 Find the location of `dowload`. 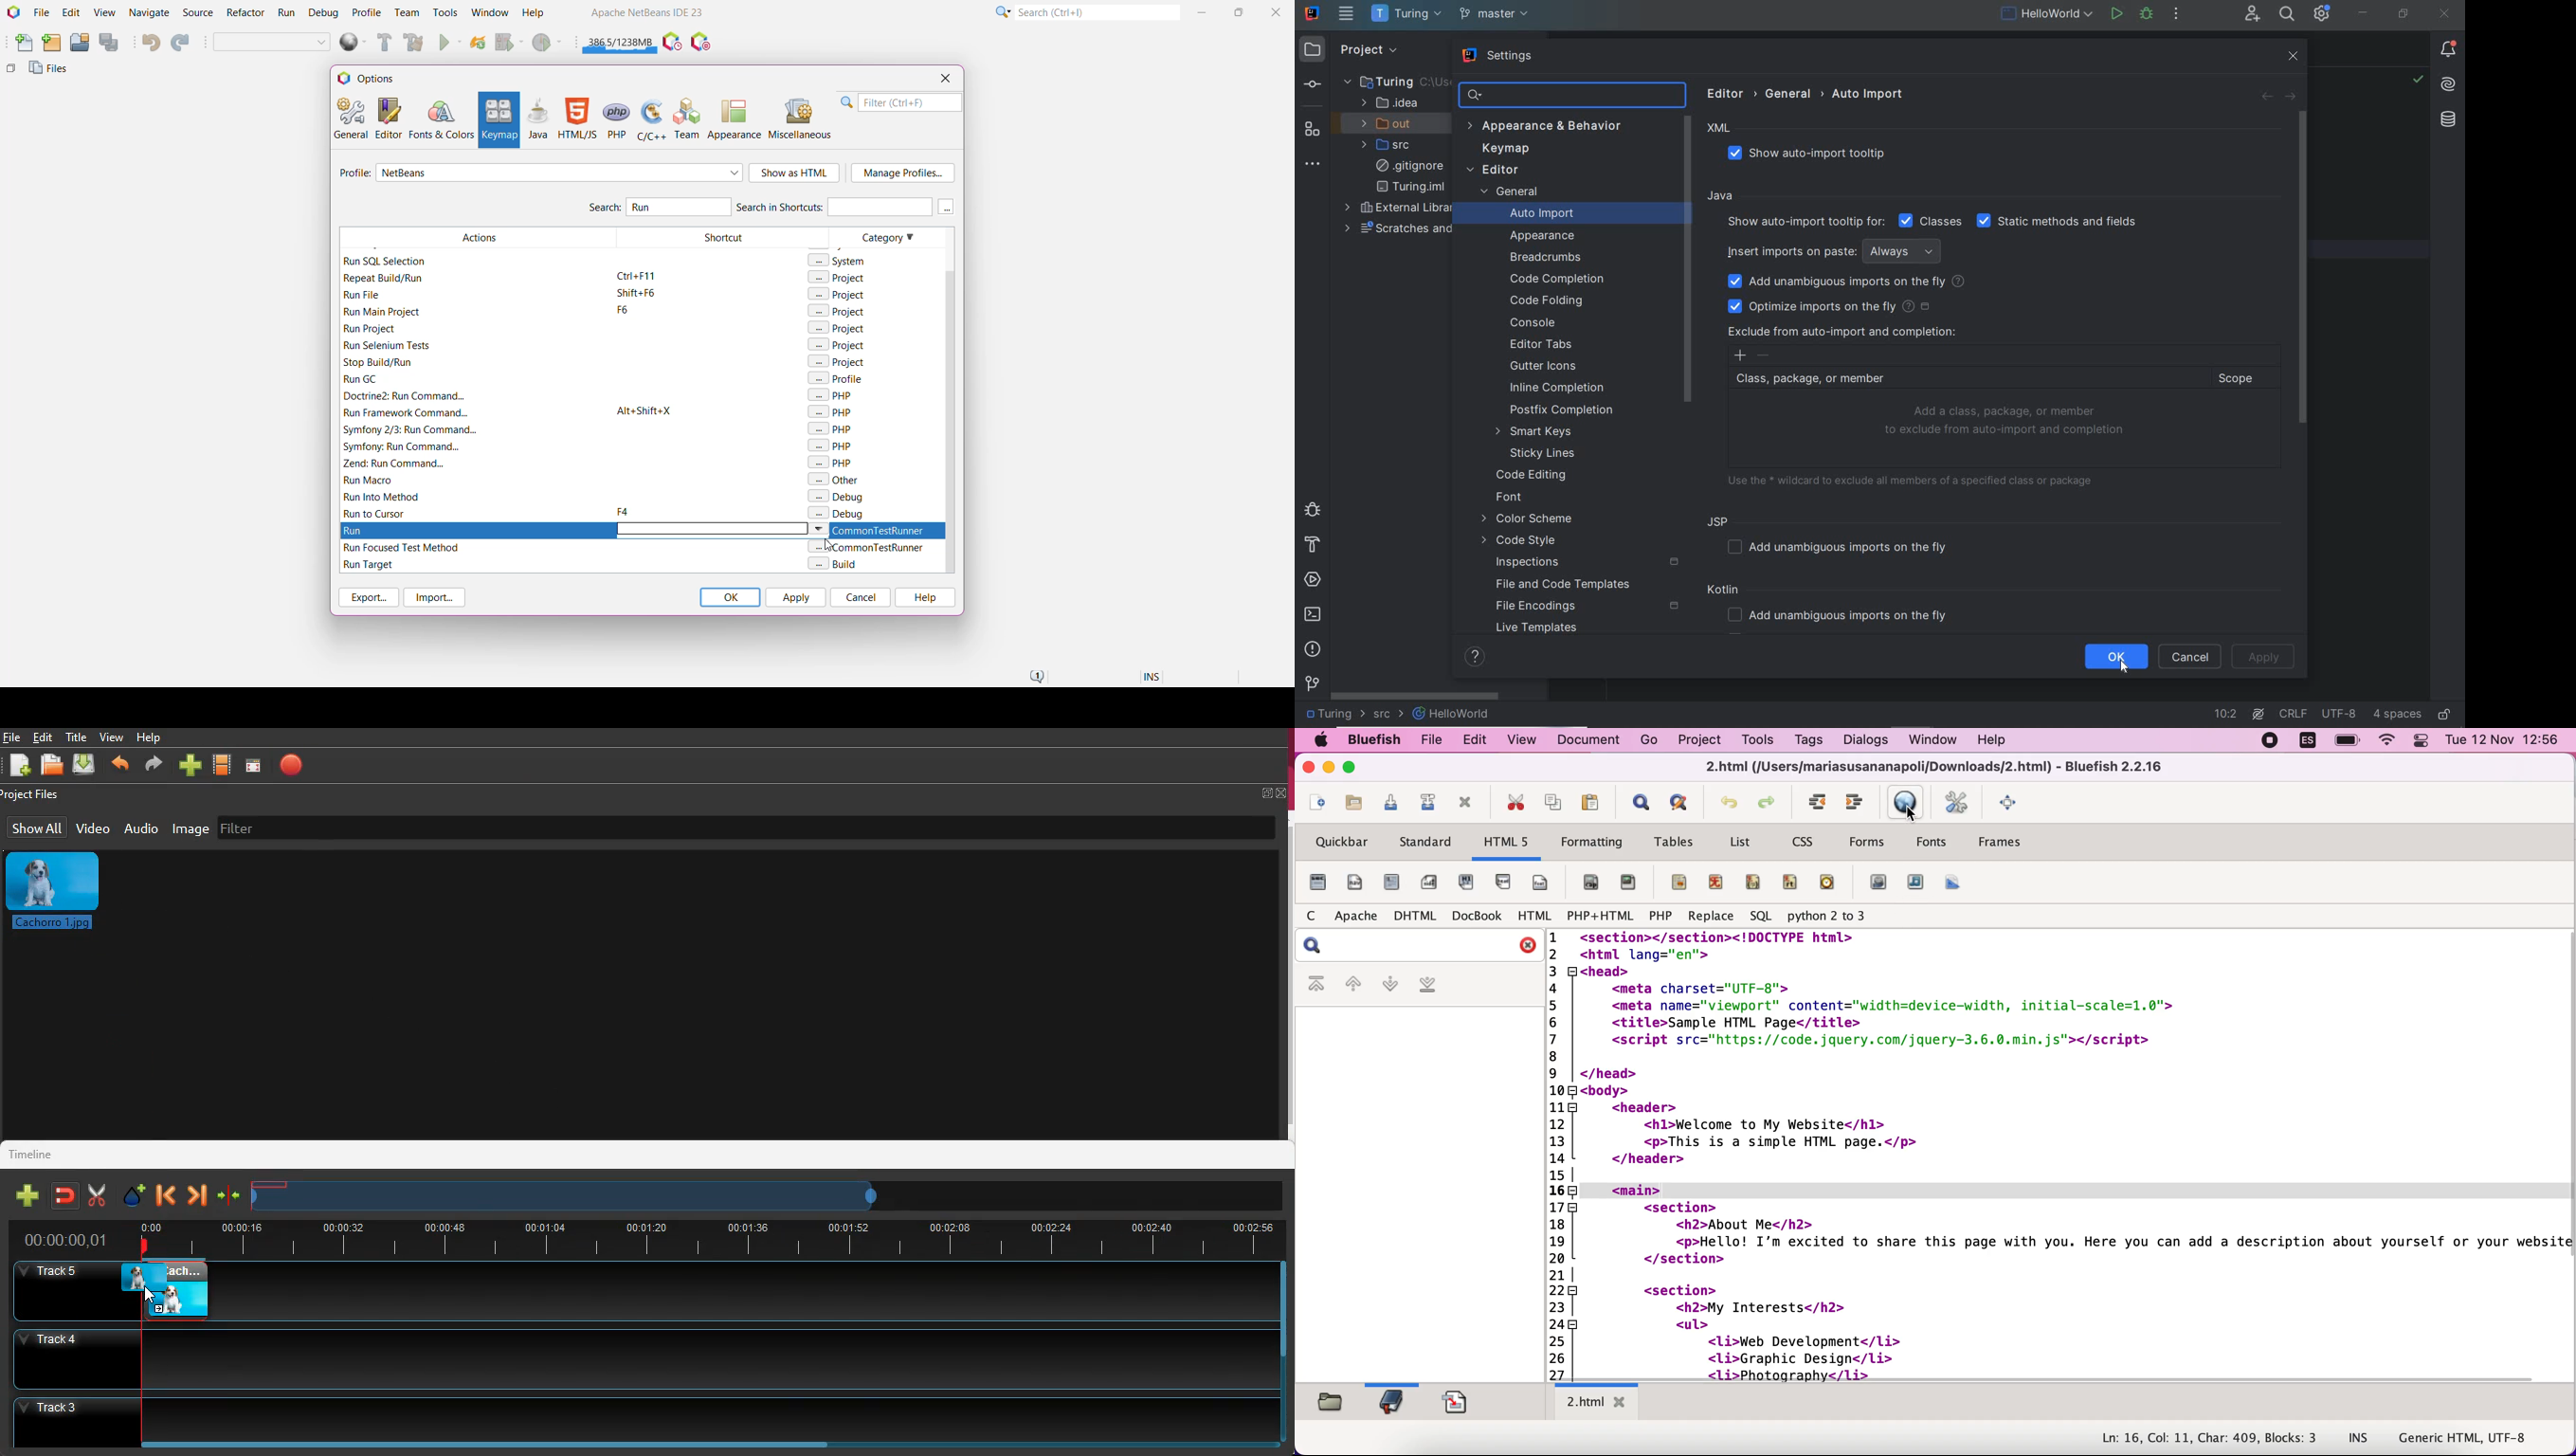

dowload is located at coordinates (87, 766).